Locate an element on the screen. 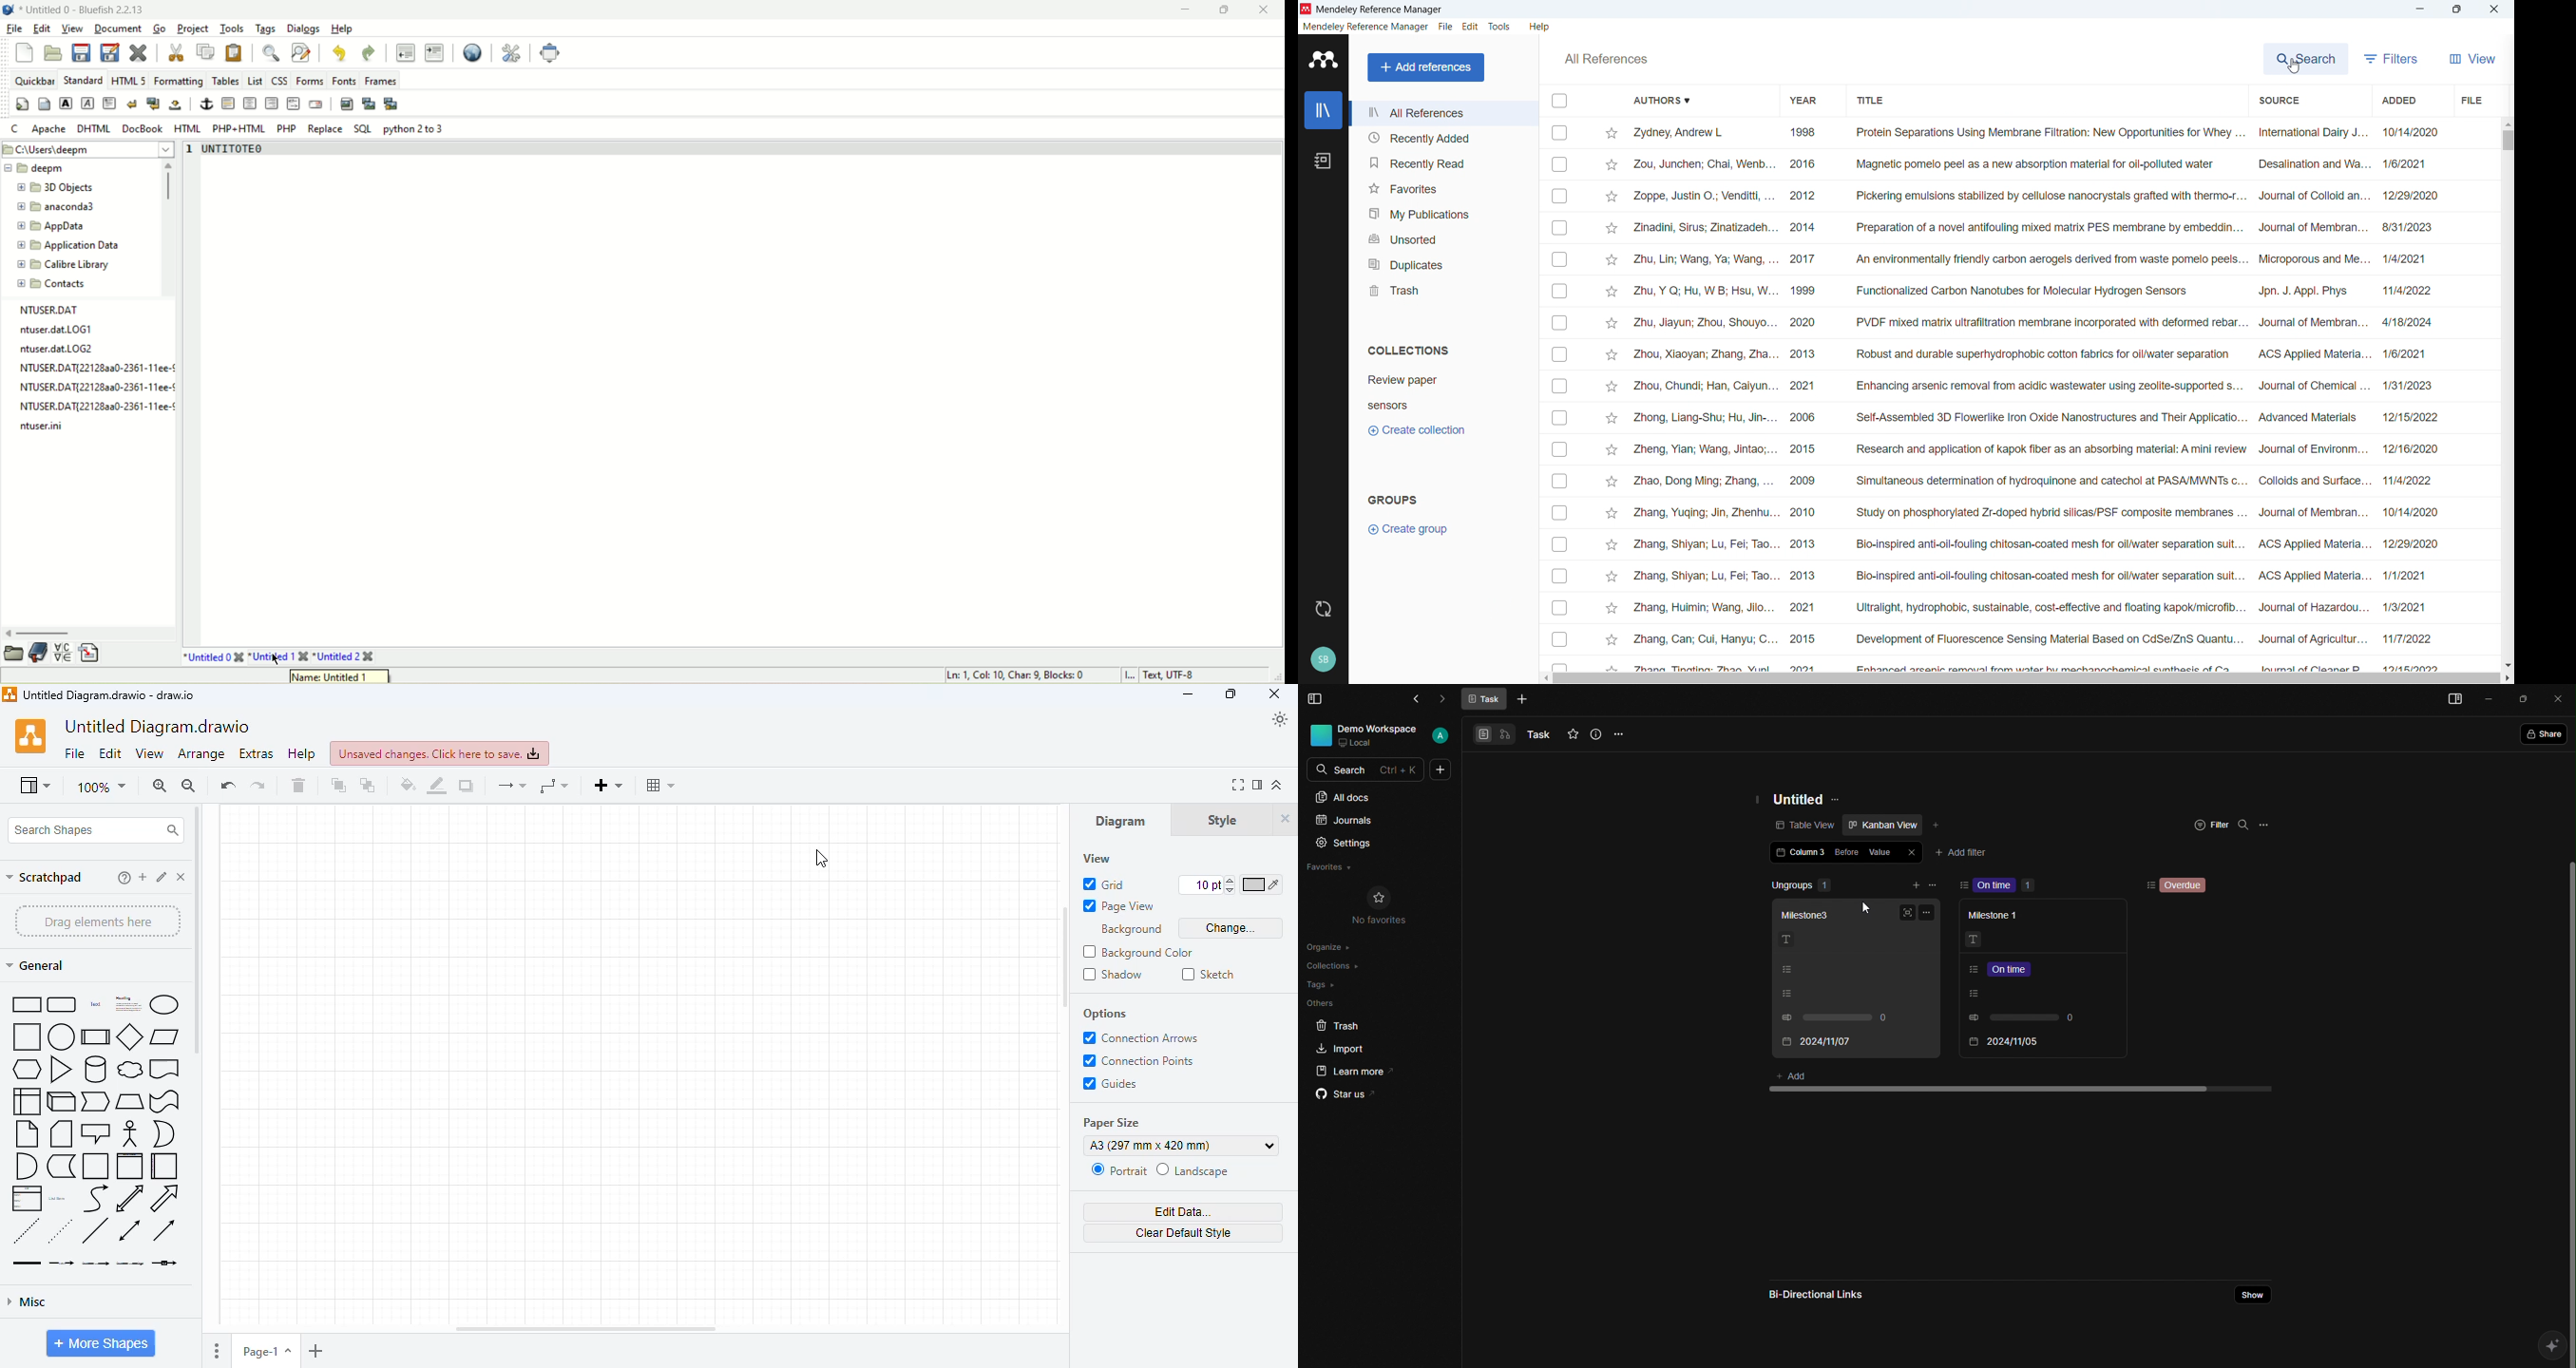 This screenshot has height=1372, width=2576. Listing is located at coordinates (2008, 969).